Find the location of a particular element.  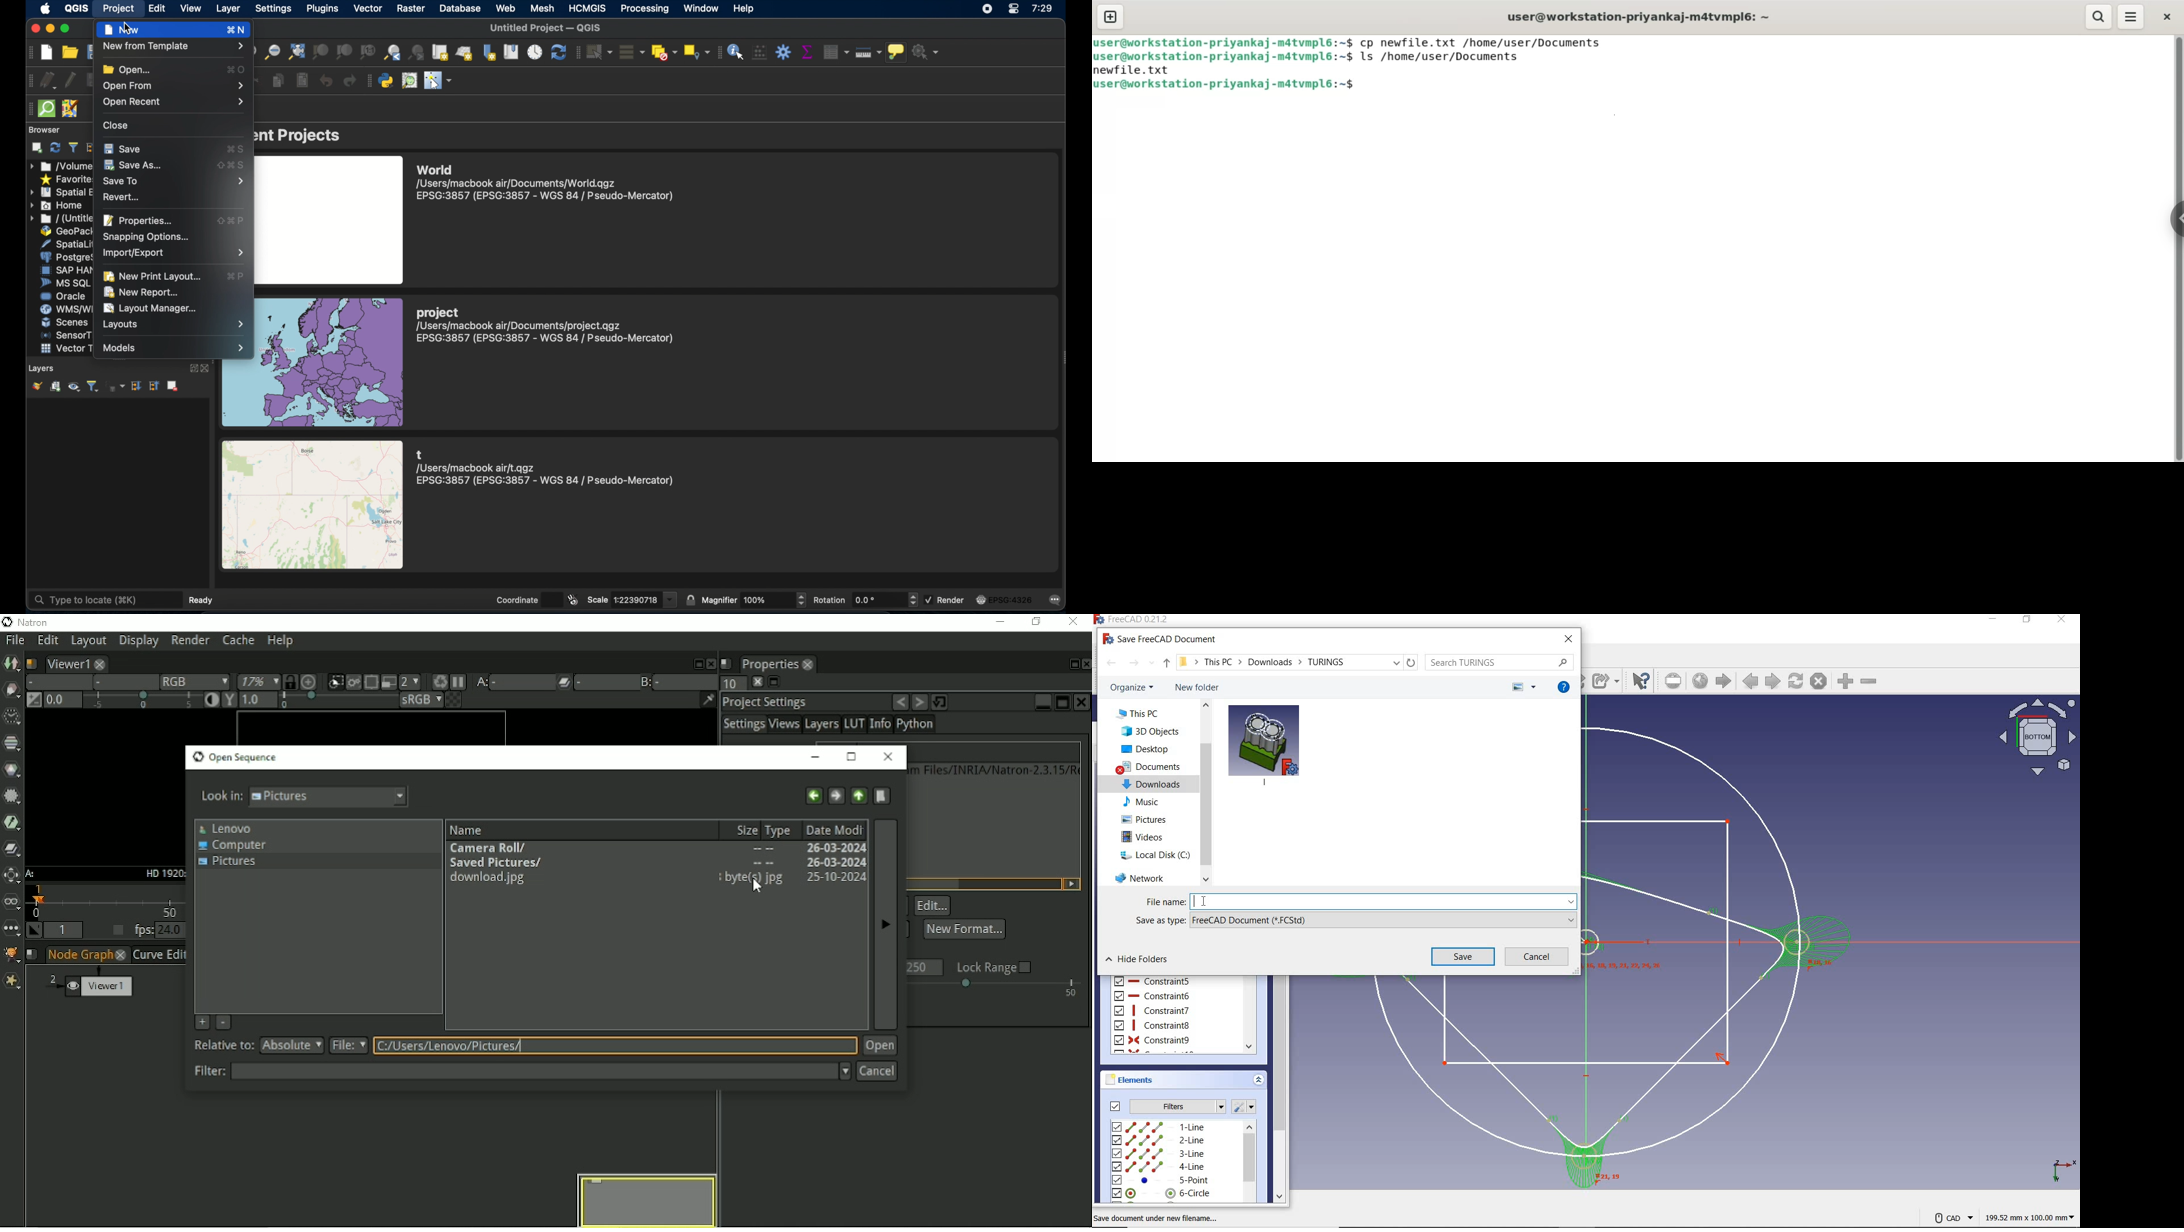

zoom last is located at coordinates (393, 52).